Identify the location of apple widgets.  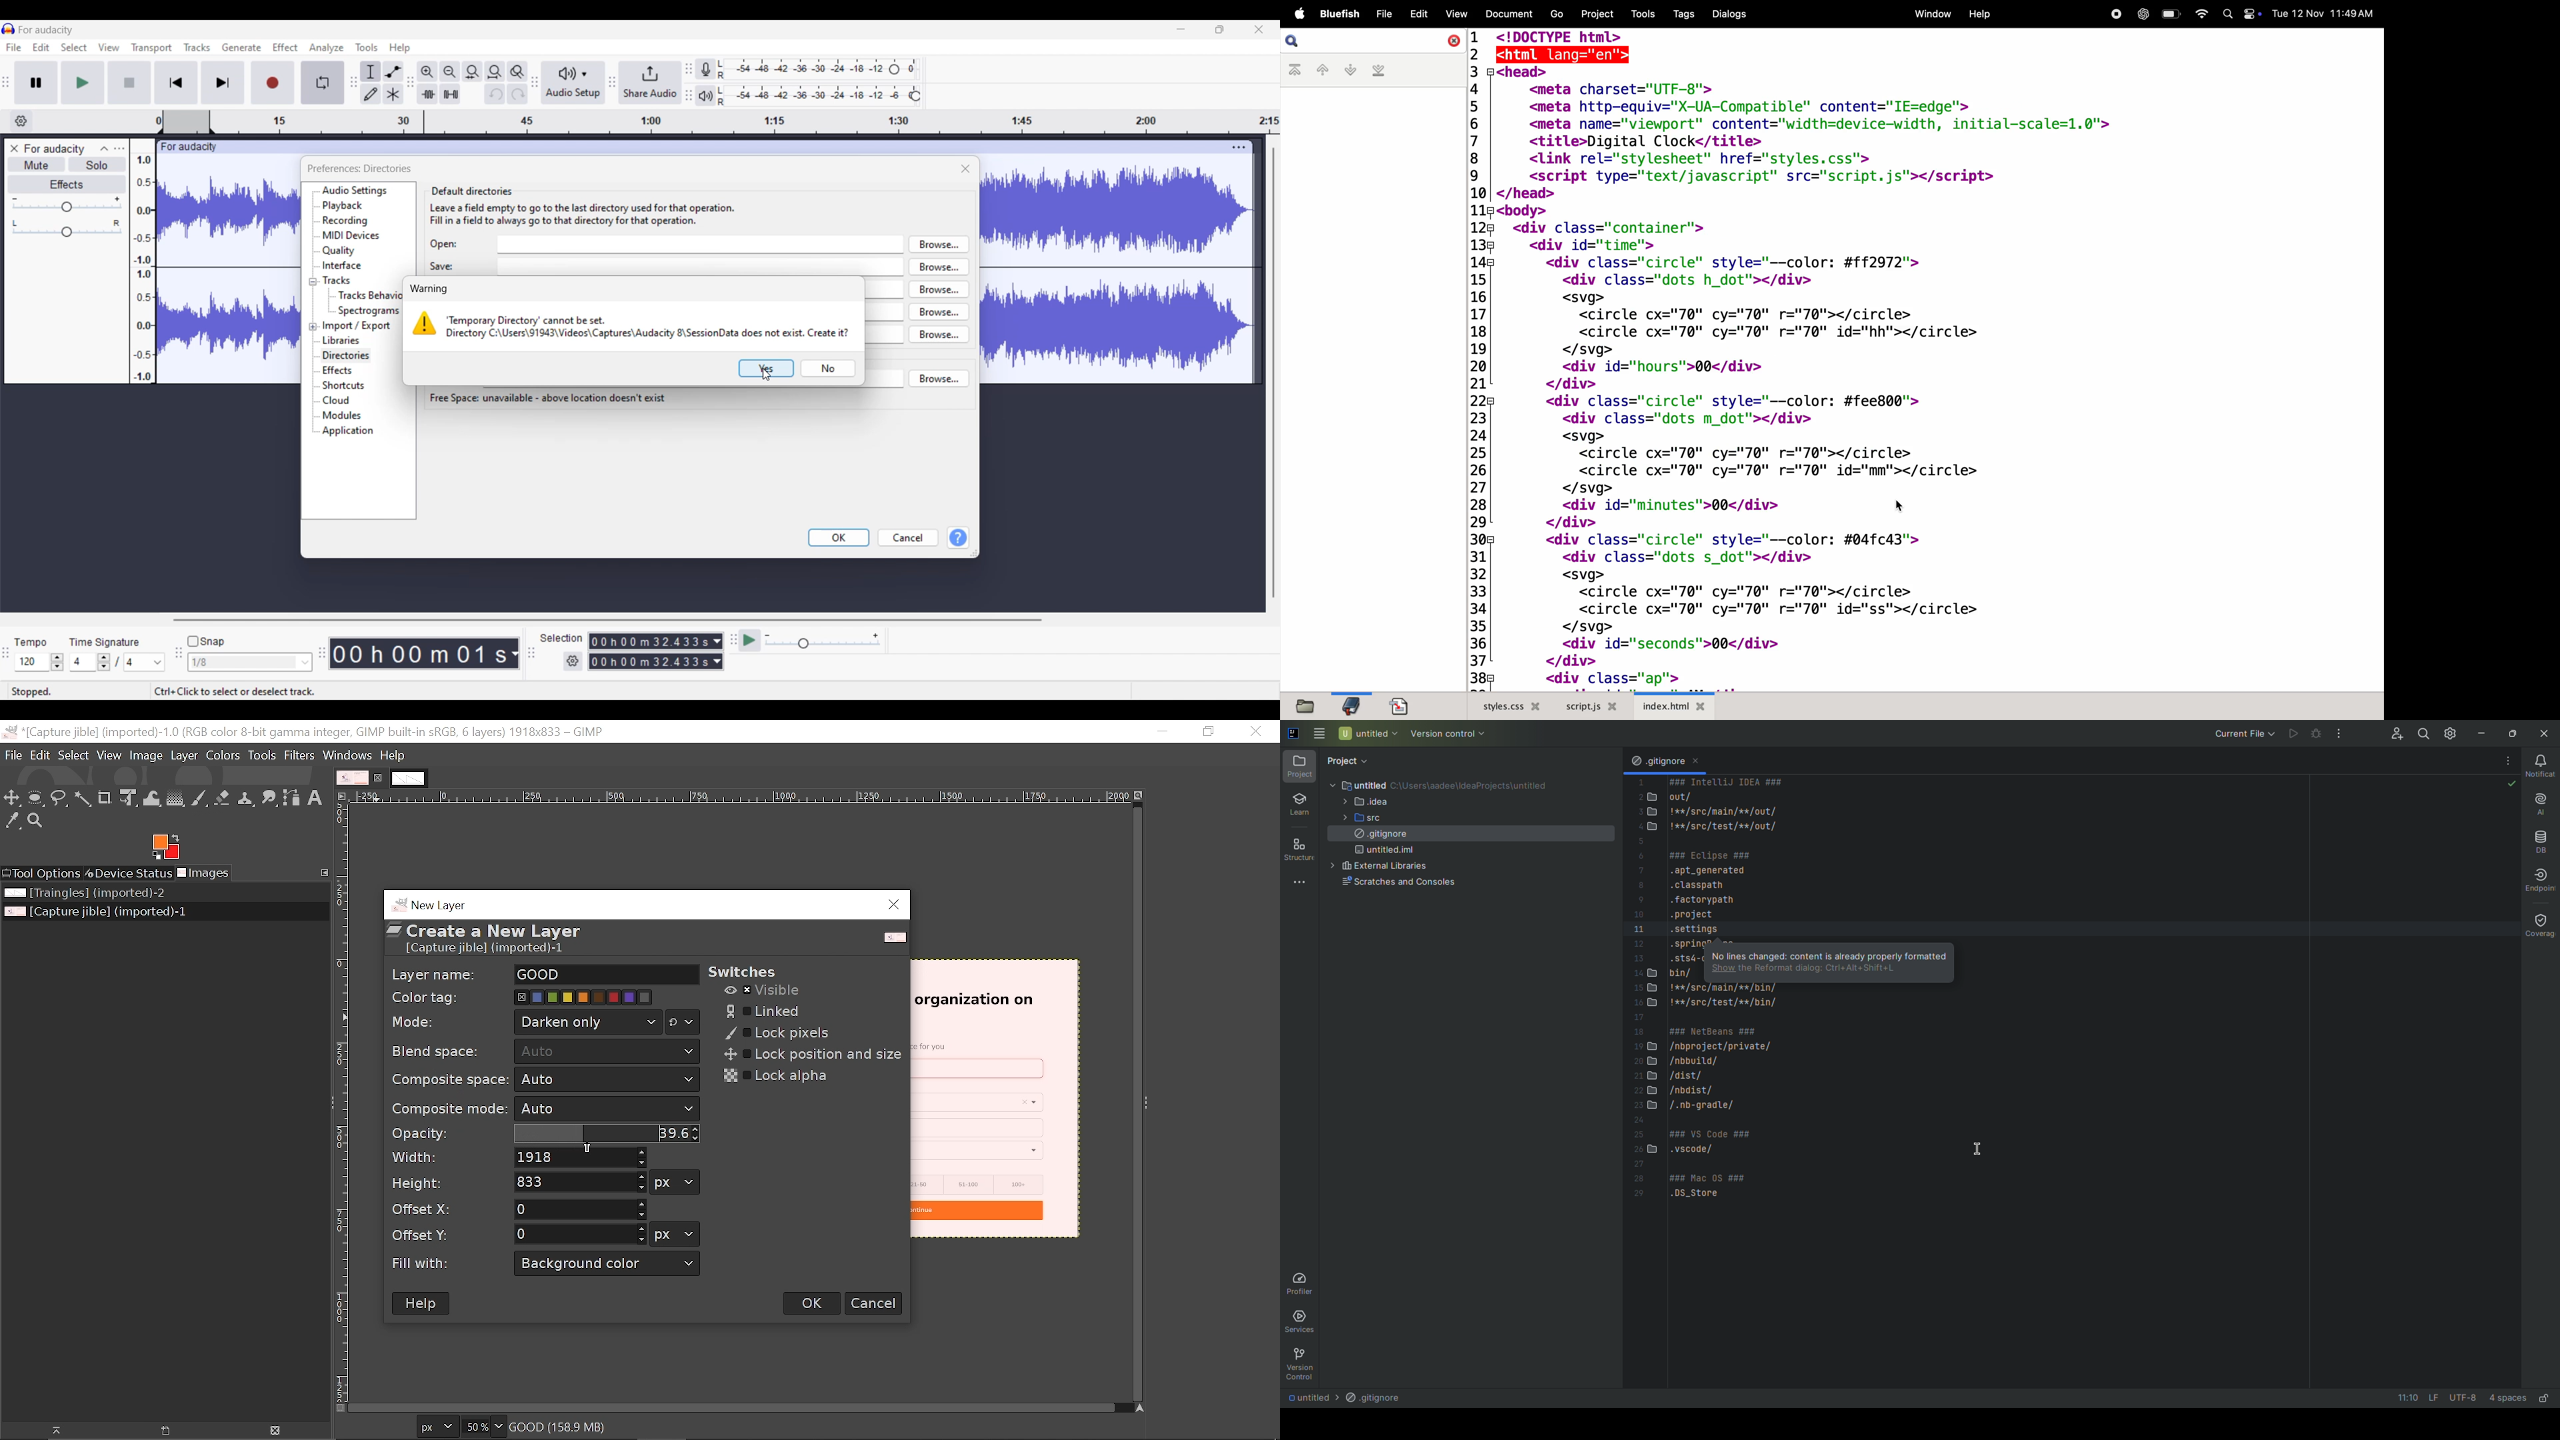
(2243, 14).